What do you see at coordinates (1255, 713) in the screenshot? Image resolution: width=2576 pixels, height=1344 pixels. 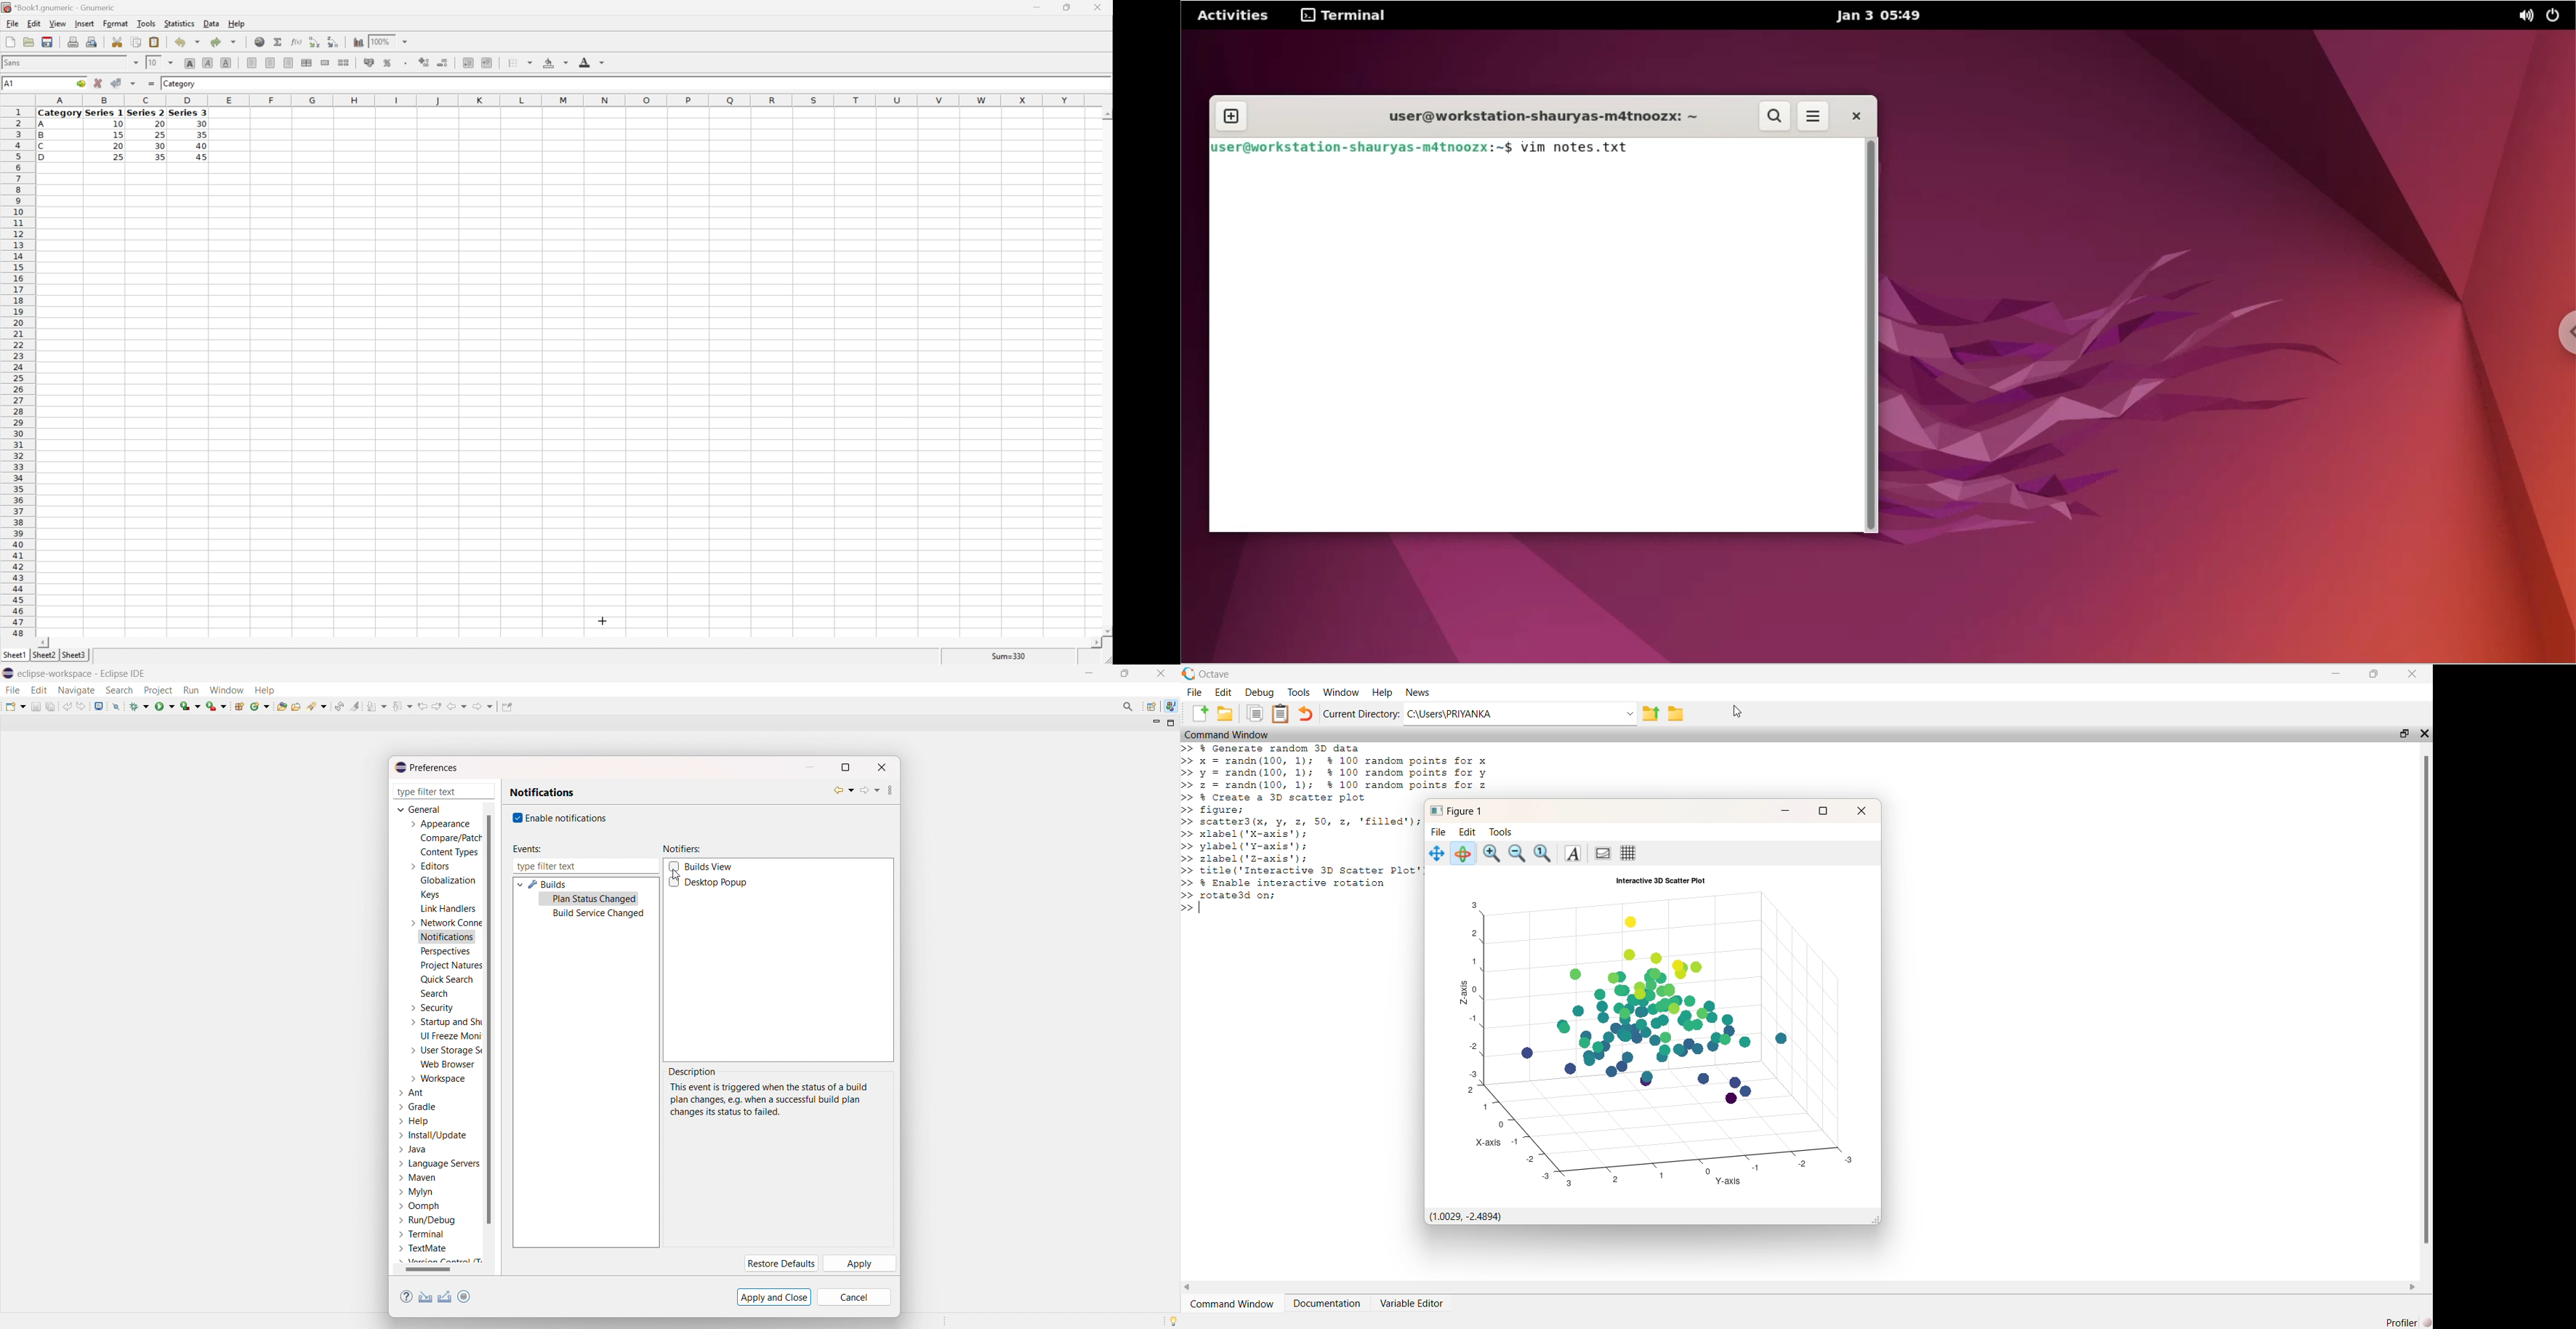 I see `clipboard` at bounding box center [1255, 713].